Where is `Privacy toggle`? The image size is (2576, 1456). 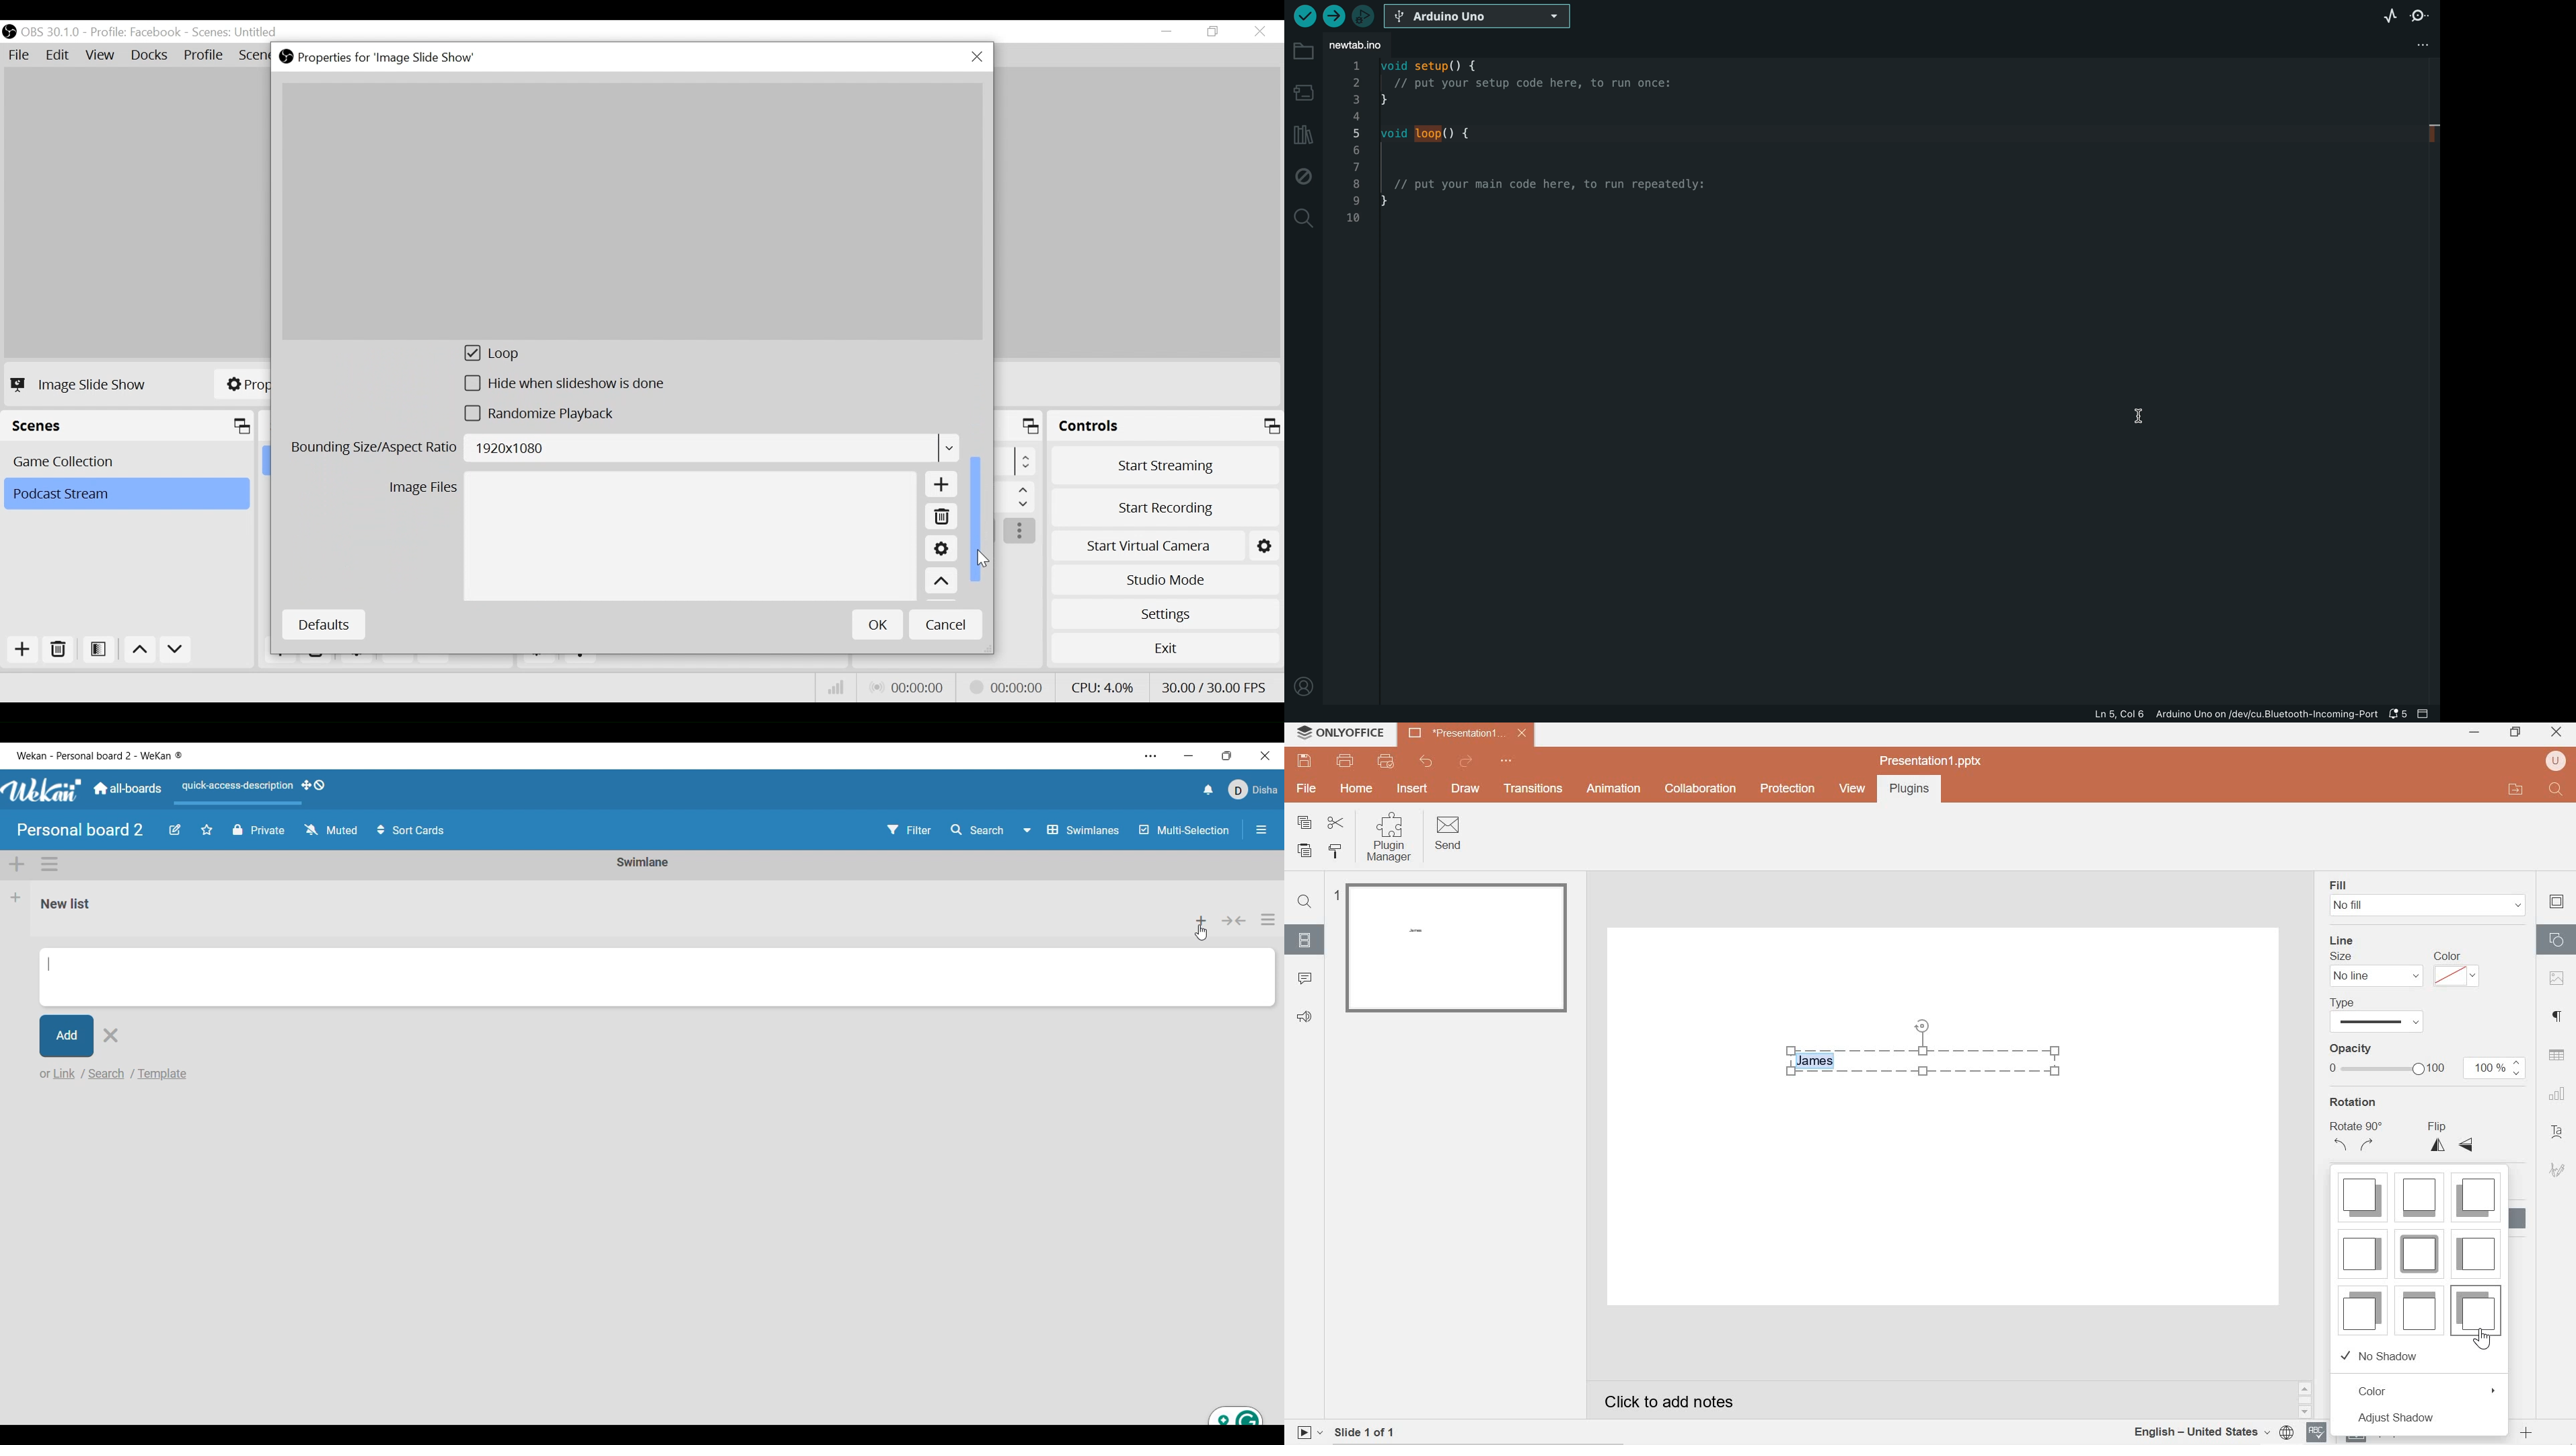 Privacy toggle is located at coordinates (259, 830).